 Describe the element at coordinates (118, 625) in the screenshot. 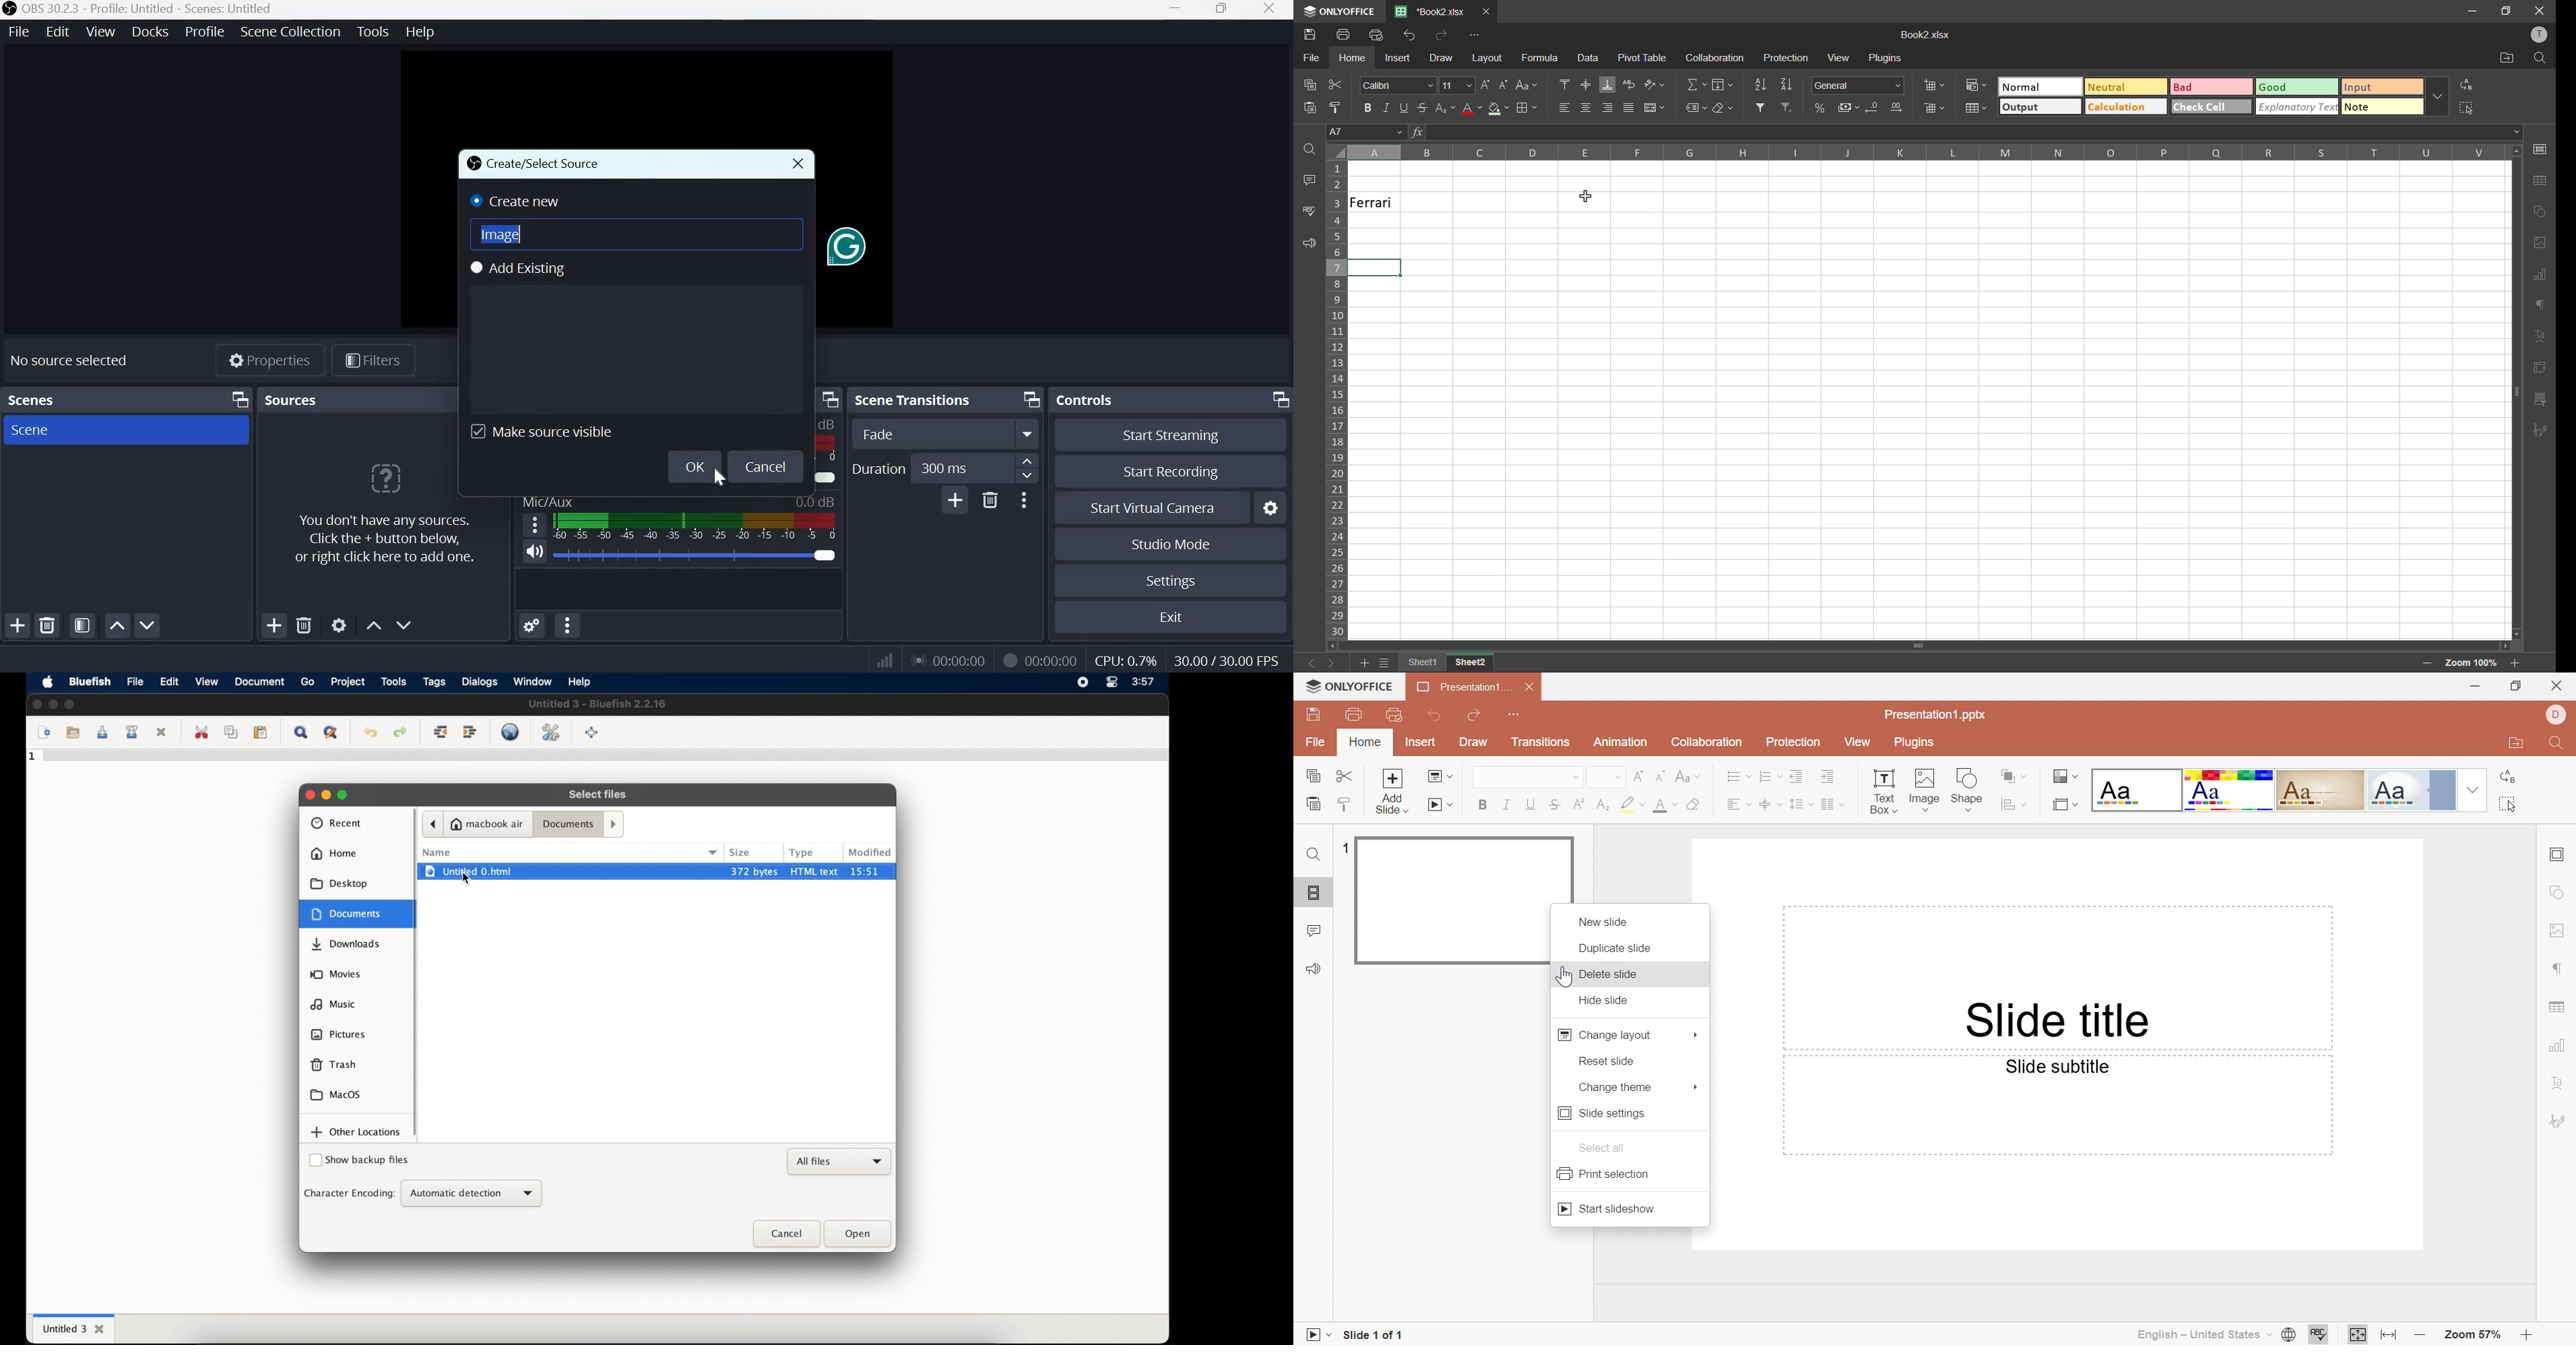

I see `Move scene up` at that location.